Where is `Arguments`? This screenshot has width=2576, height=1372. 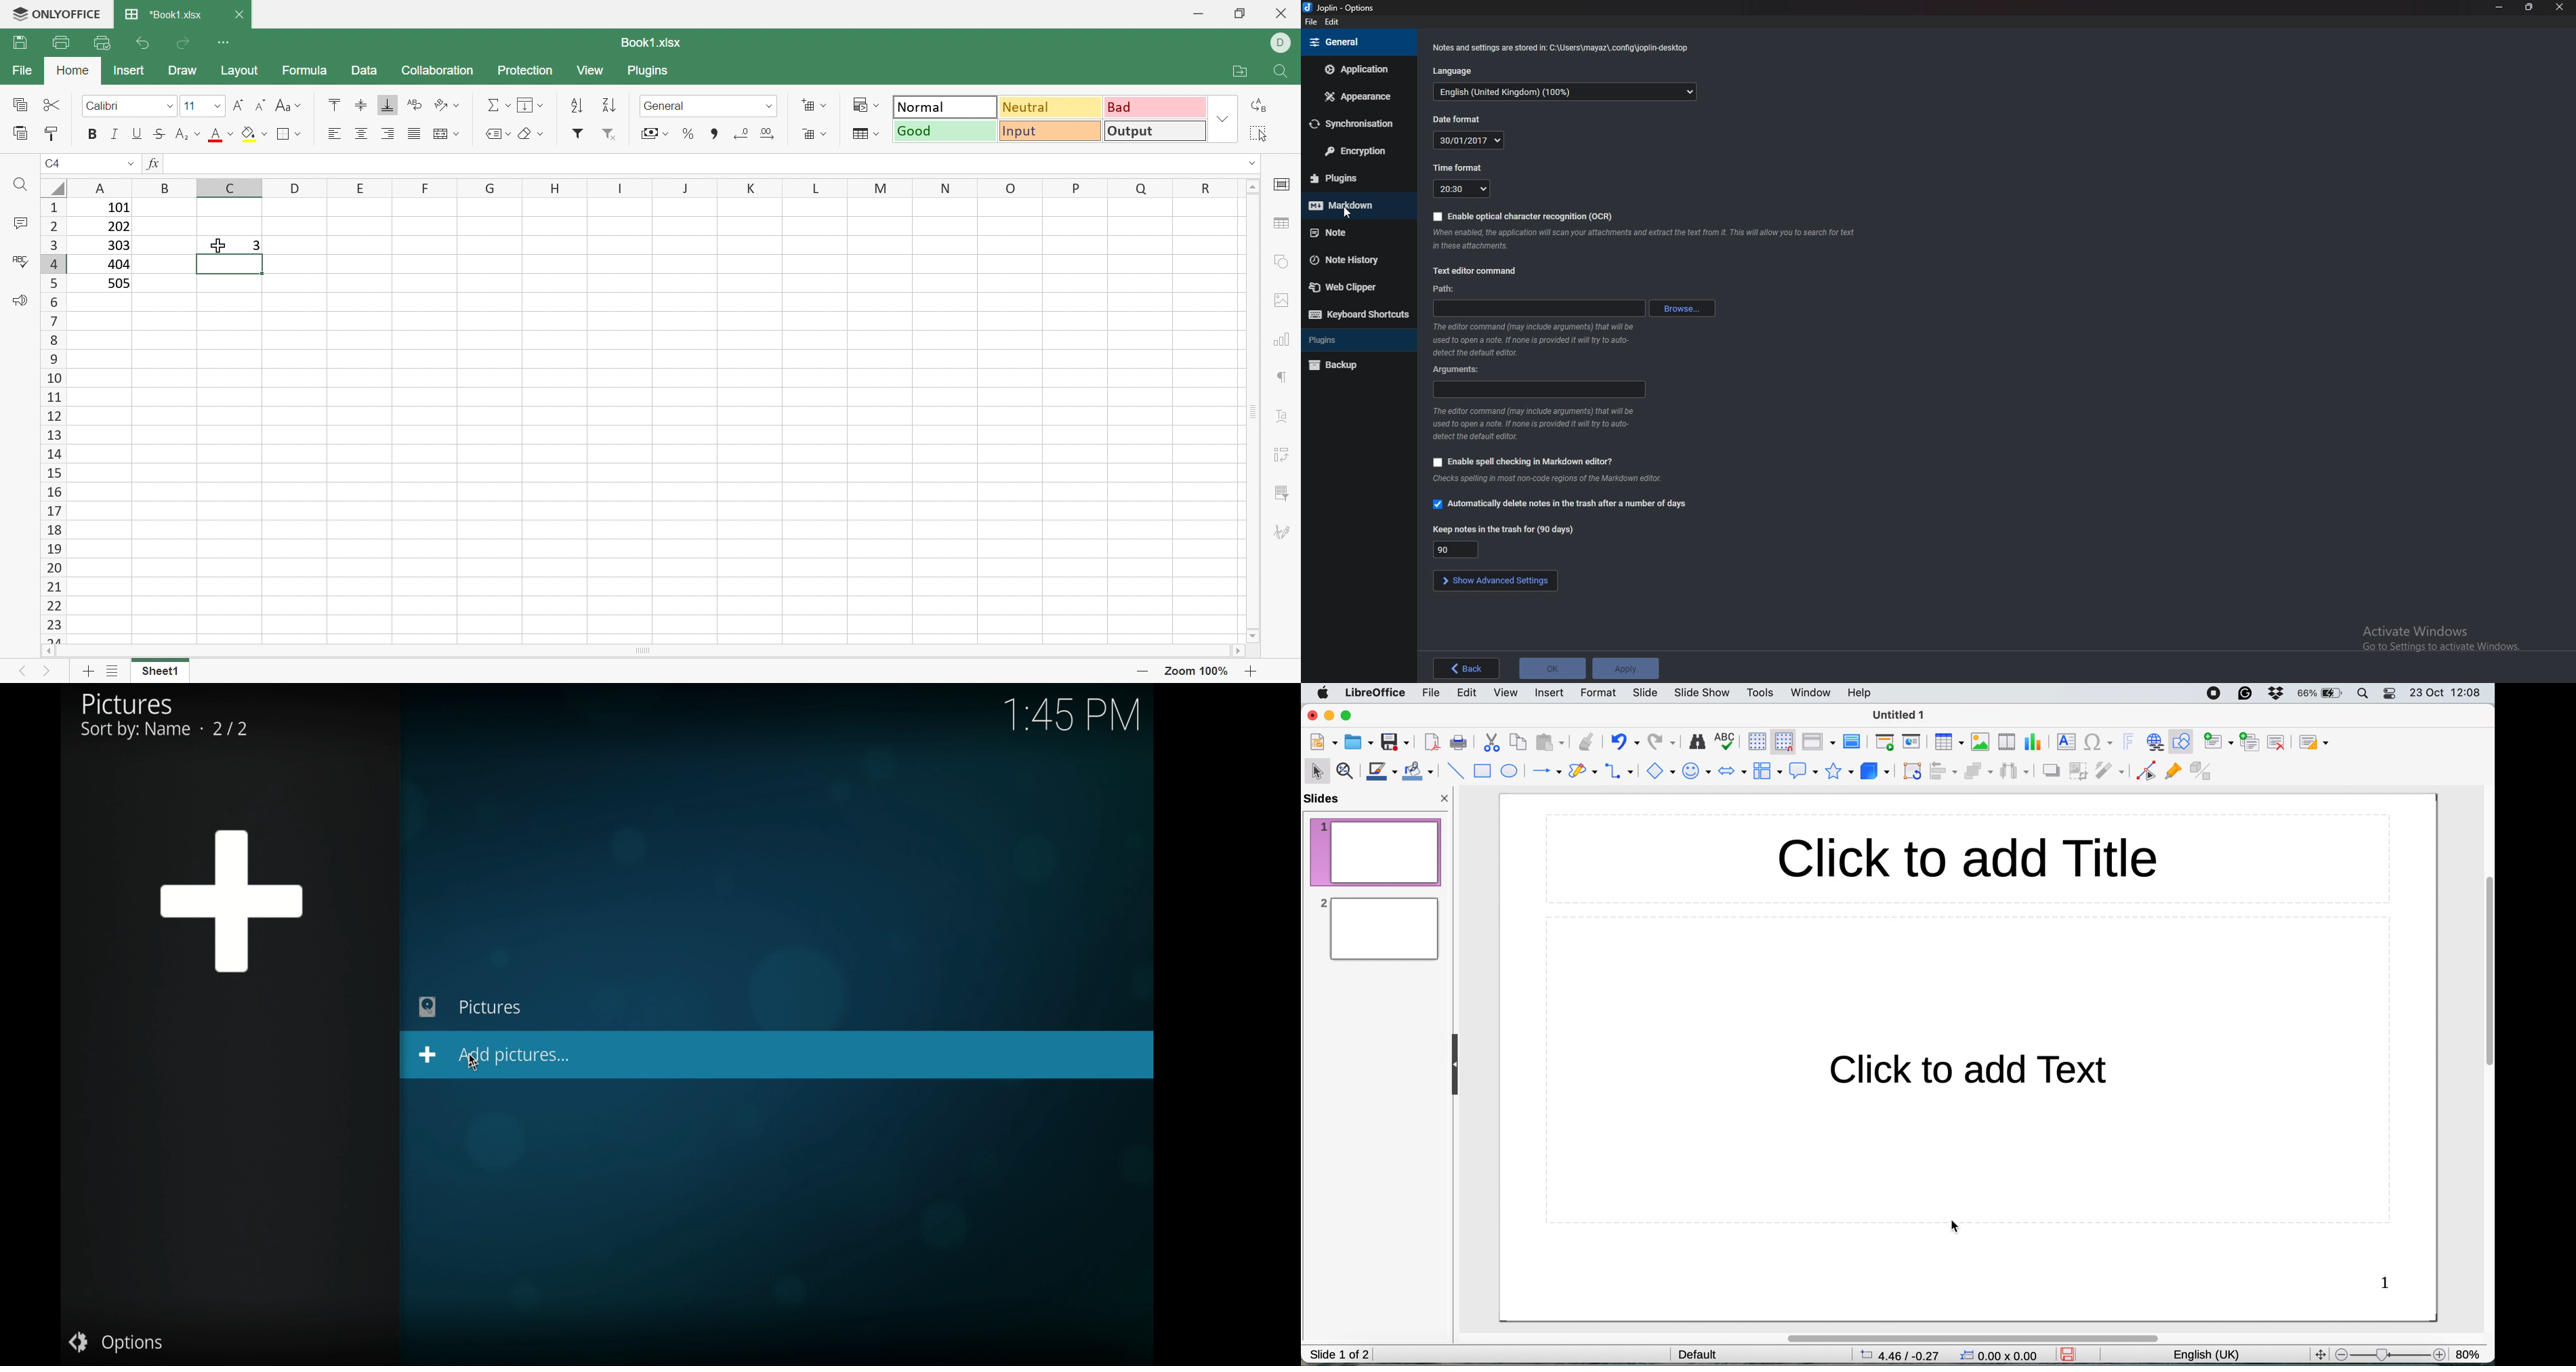
Arguments is located at coordinates (1541, 388).